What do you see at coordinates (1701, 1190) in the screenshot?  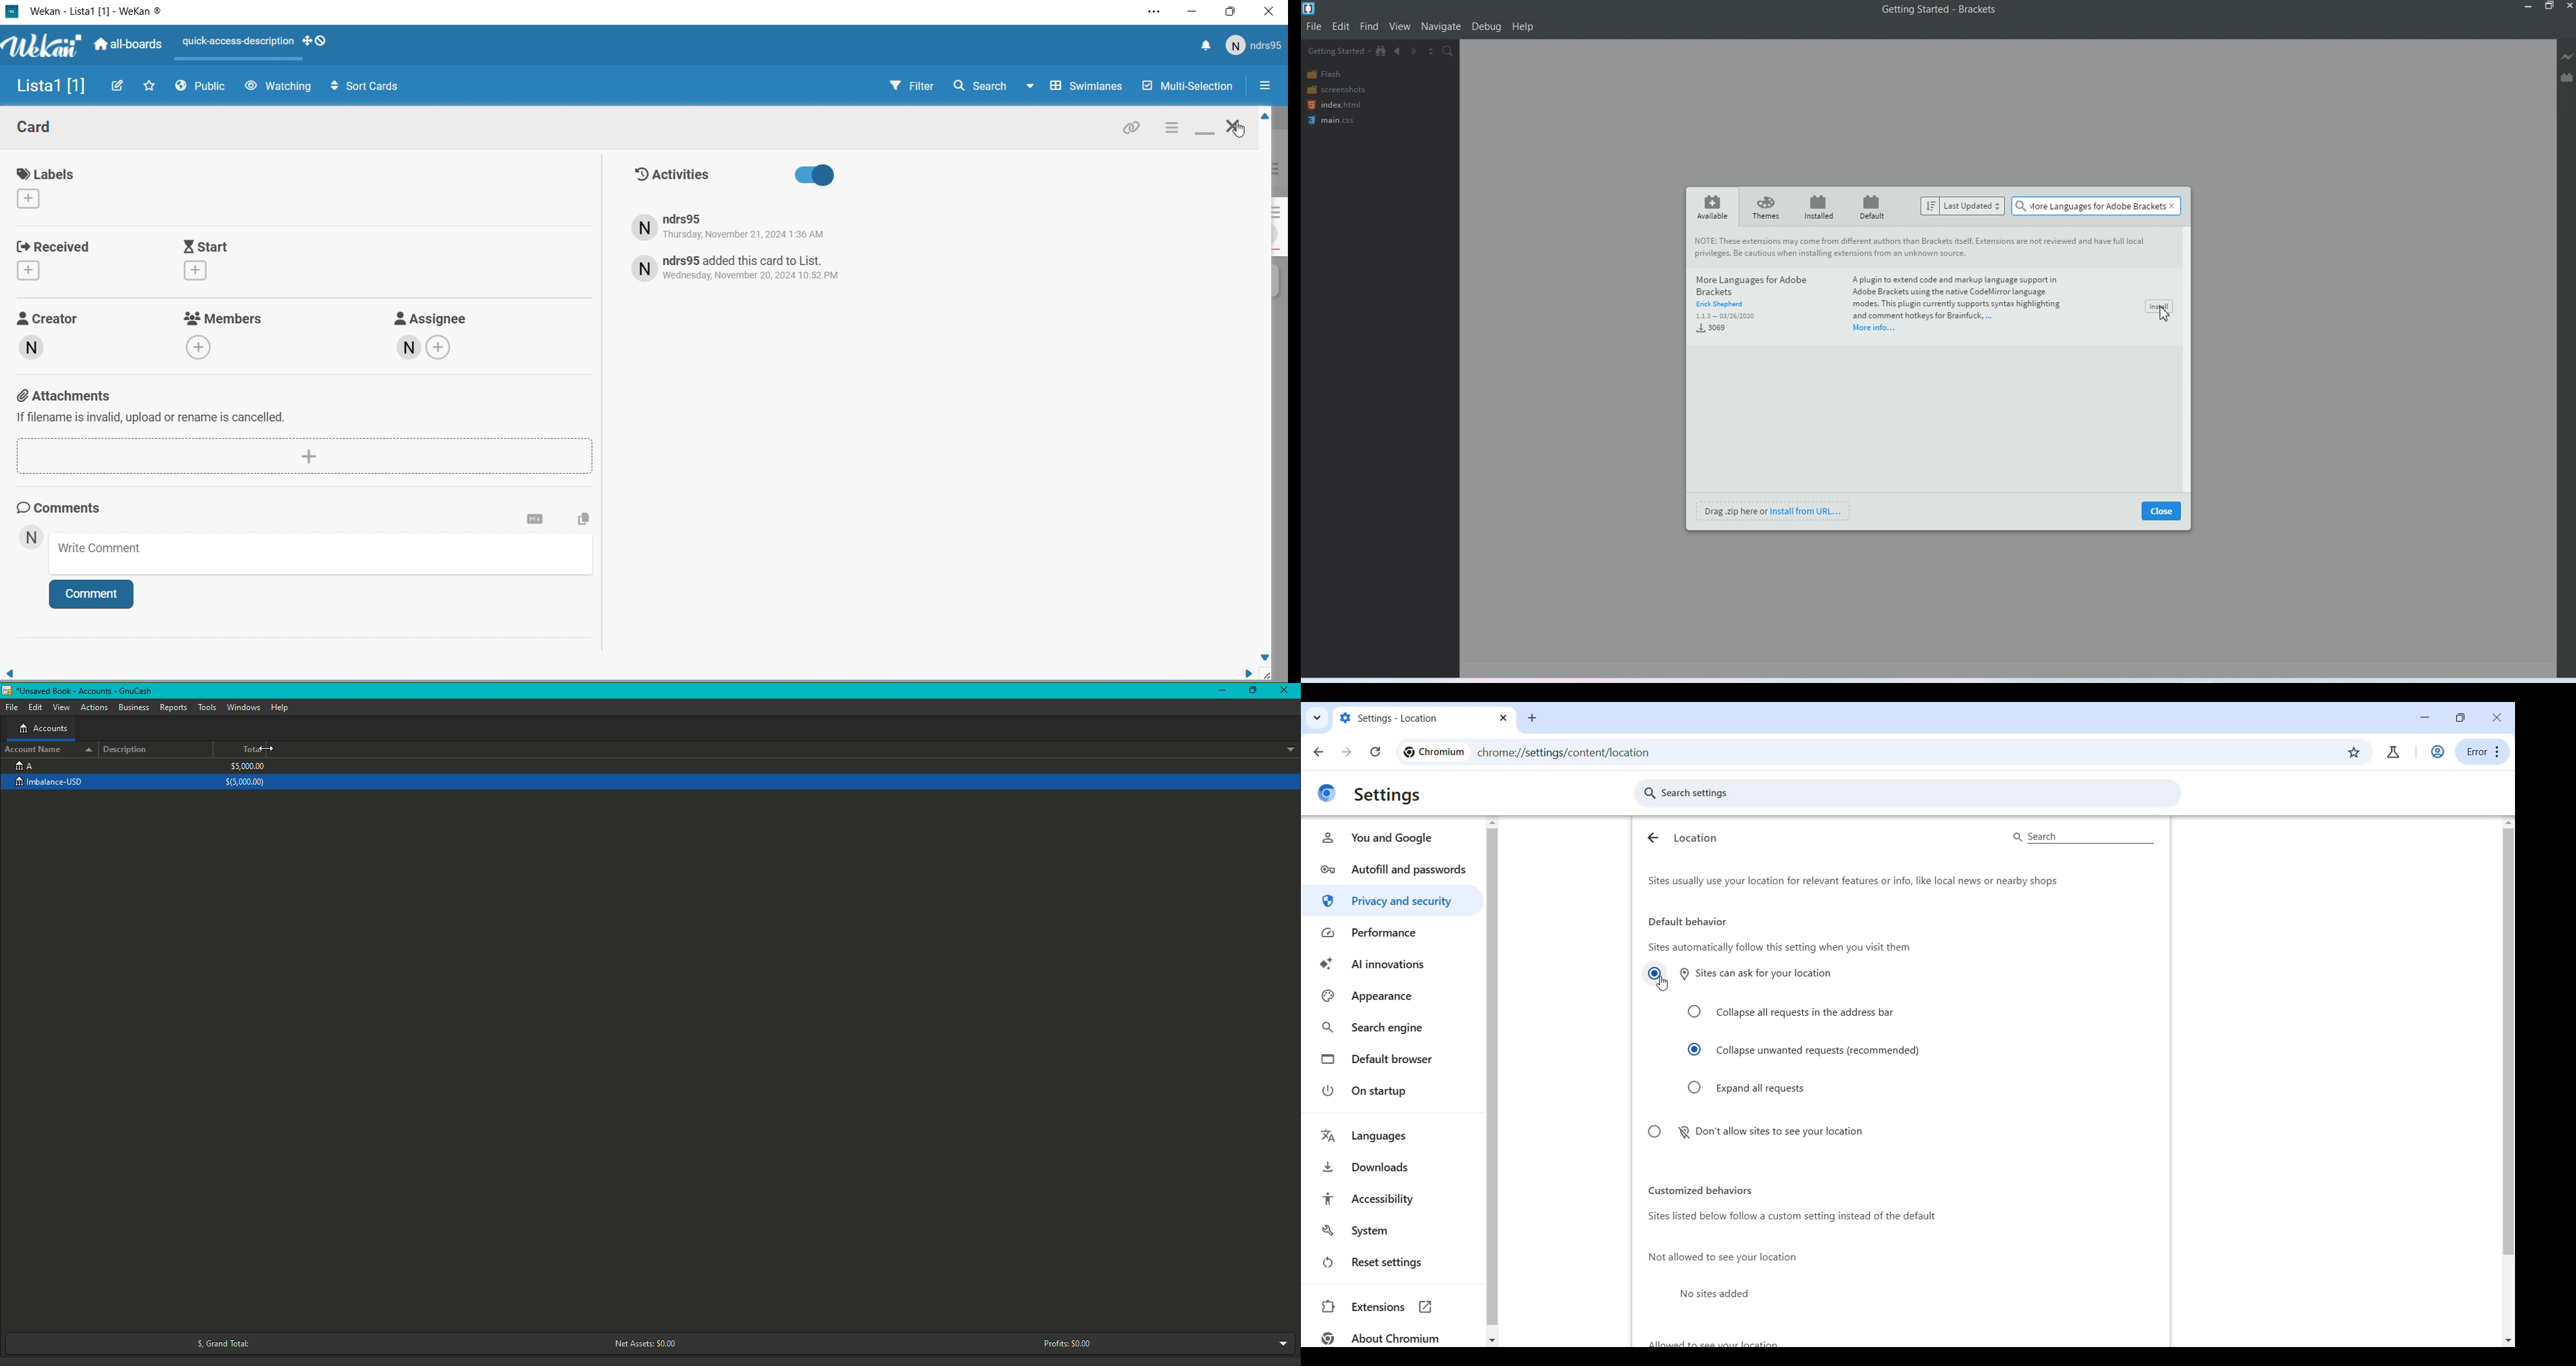 I see `customized behaviors` at bounding box center [1701, 1190].